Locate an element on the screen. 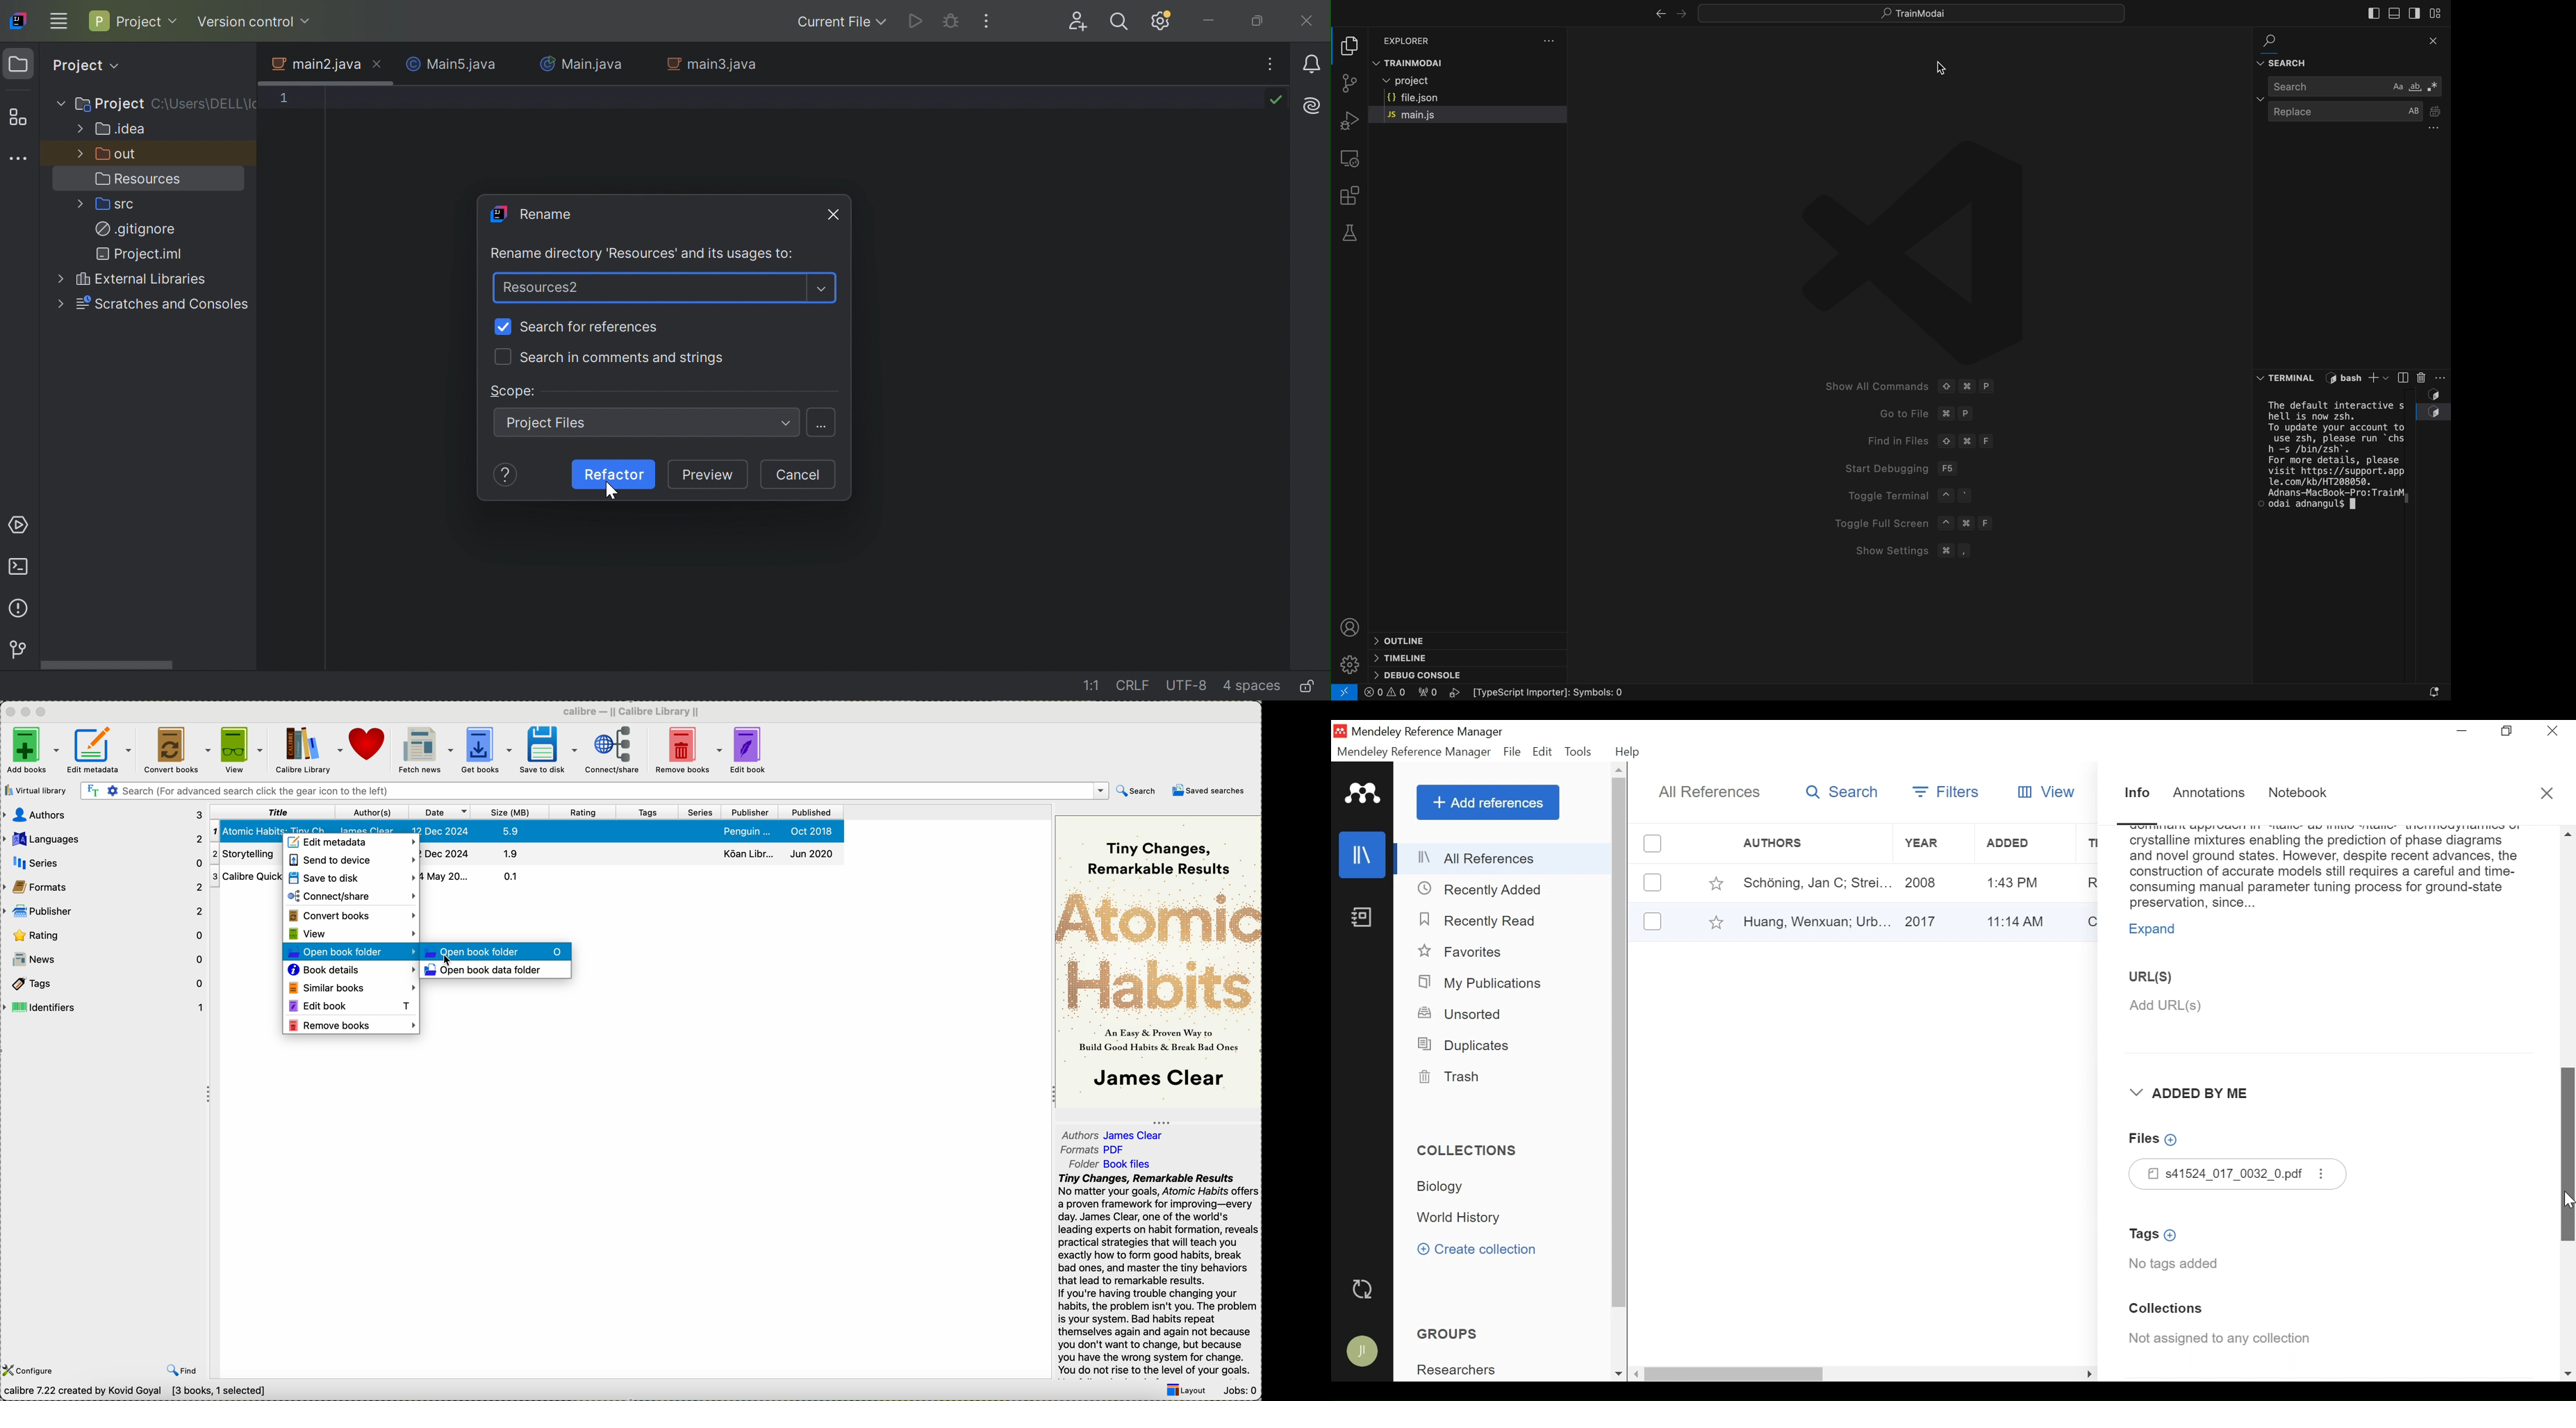 The width and height of the screenshot is (2576, 1428). view is located at coordinates (351, 934).